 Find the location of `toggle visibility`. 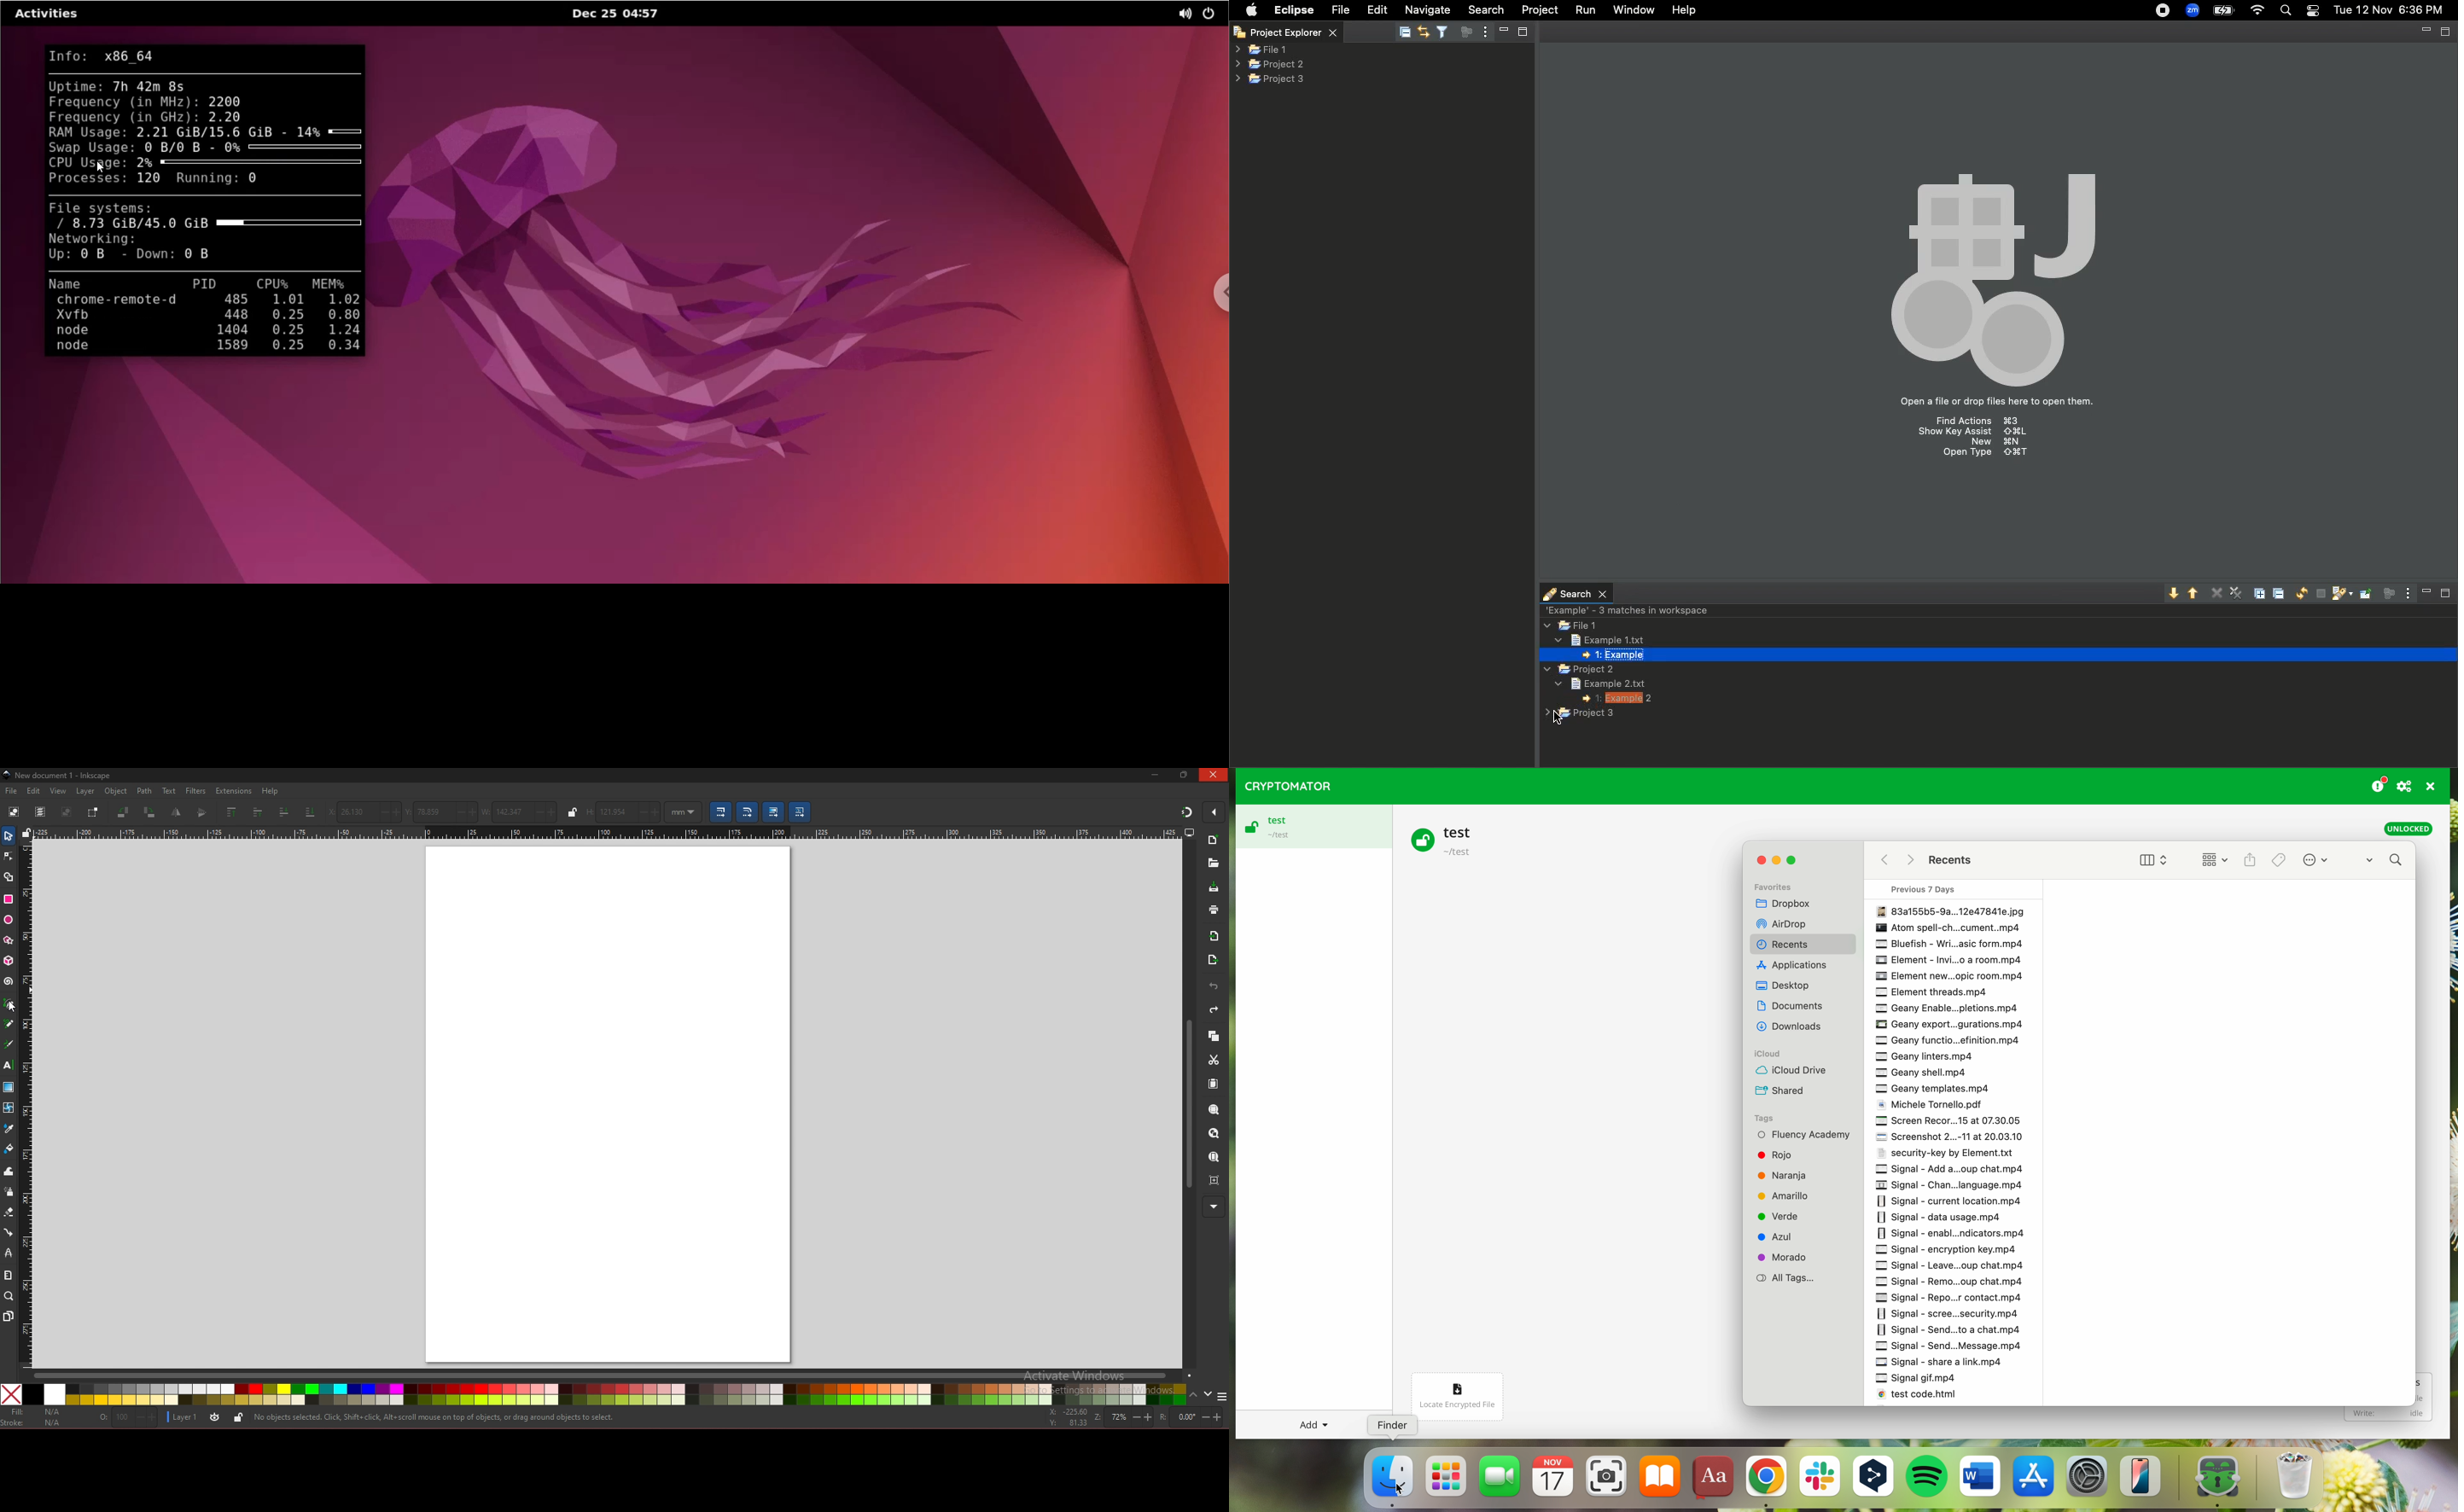

toggle visibility is located at coordinates (214, 1418).